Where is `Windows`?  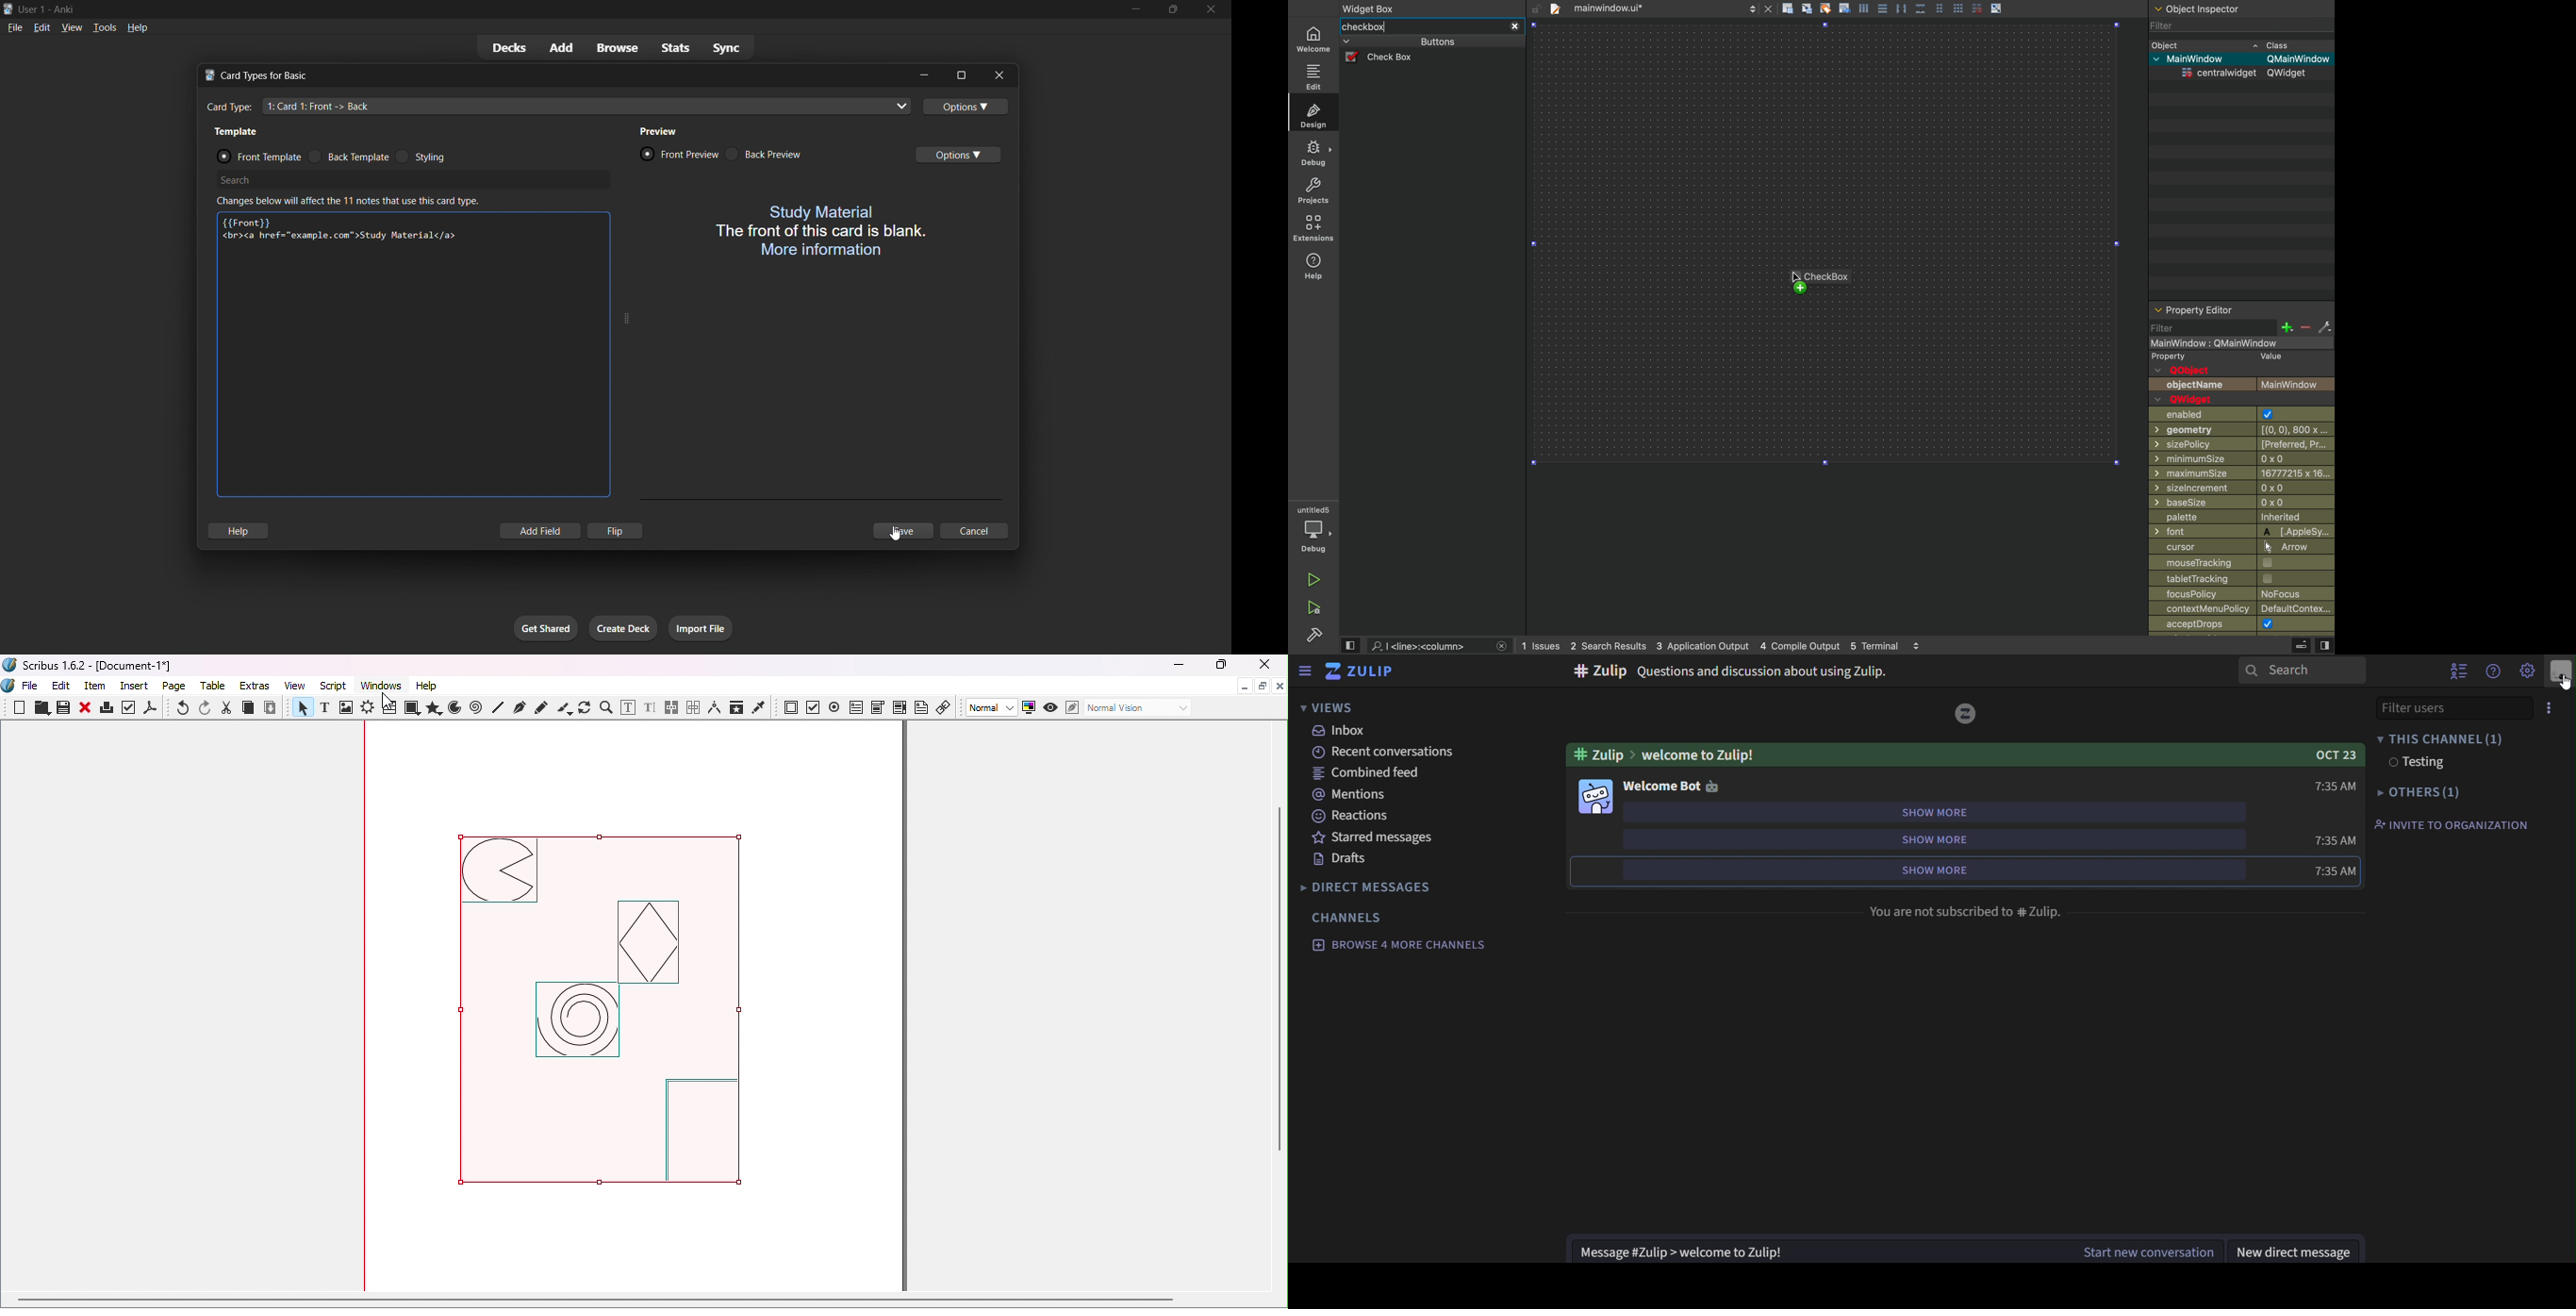 Windows is located at coordinates (381, 686).